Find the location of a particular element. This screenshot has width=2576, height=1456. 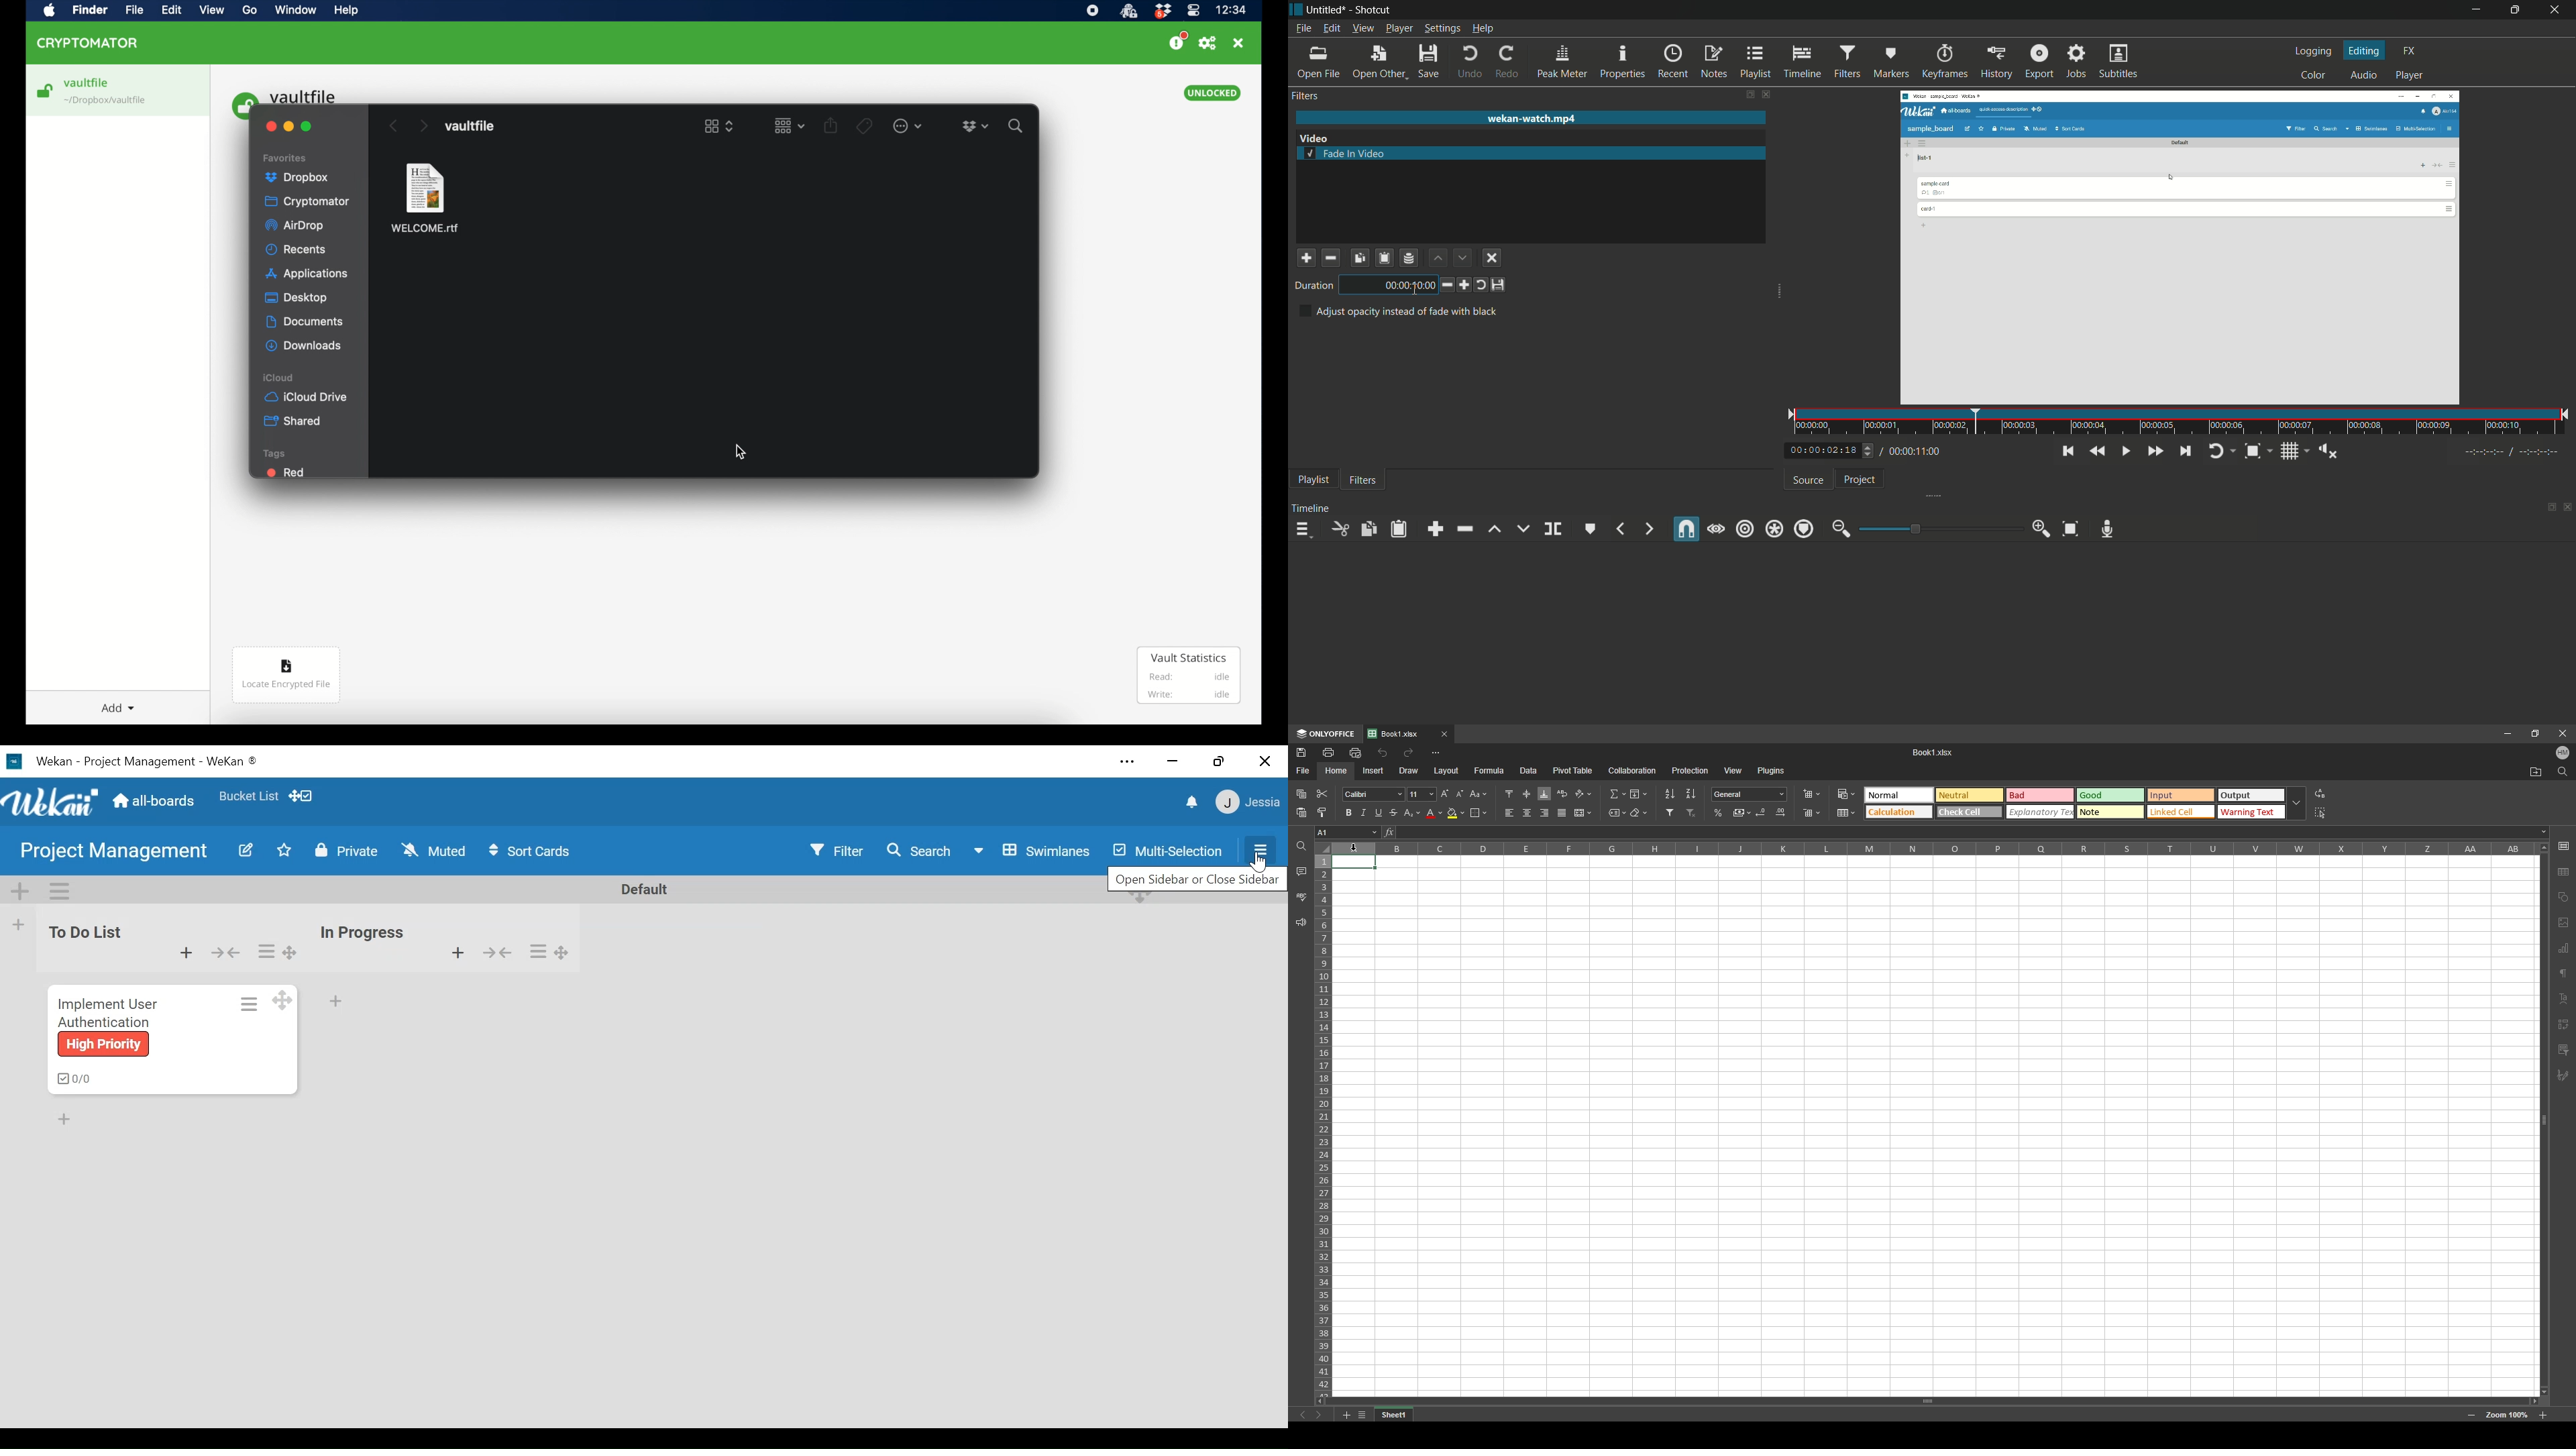

comment is located at coordinates (2563, 1050).